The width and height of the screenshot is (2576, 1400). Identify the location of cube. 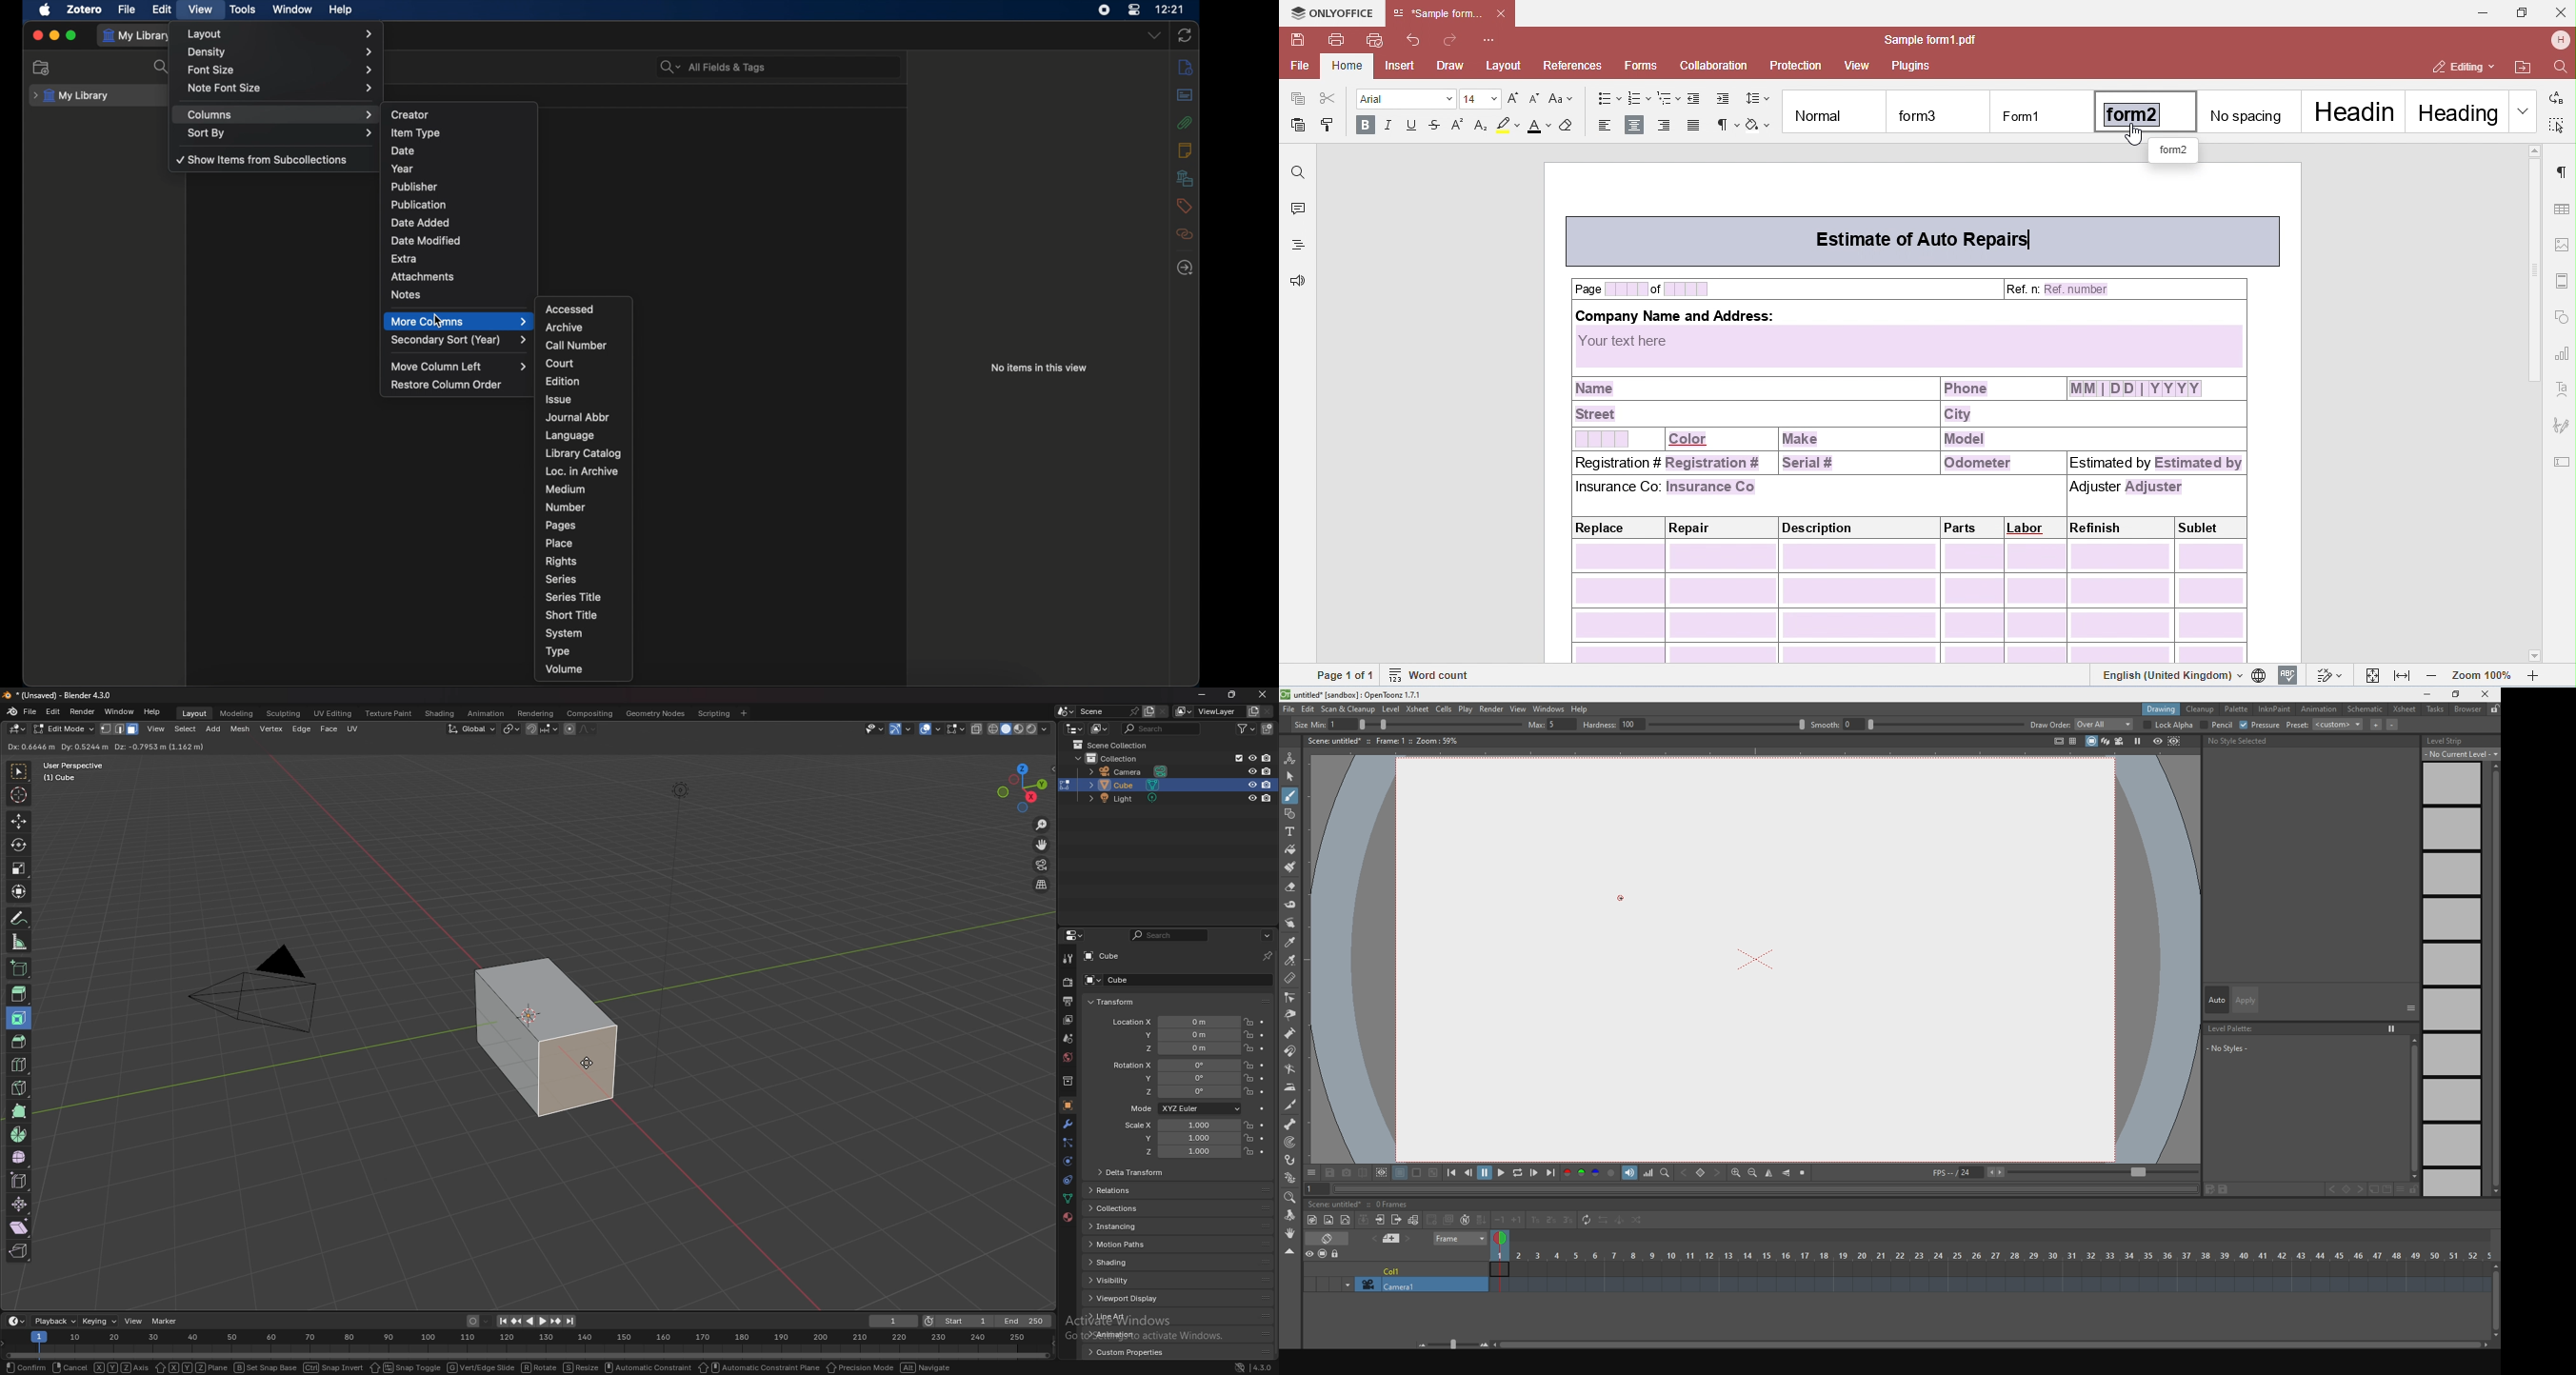
(1129, 785).